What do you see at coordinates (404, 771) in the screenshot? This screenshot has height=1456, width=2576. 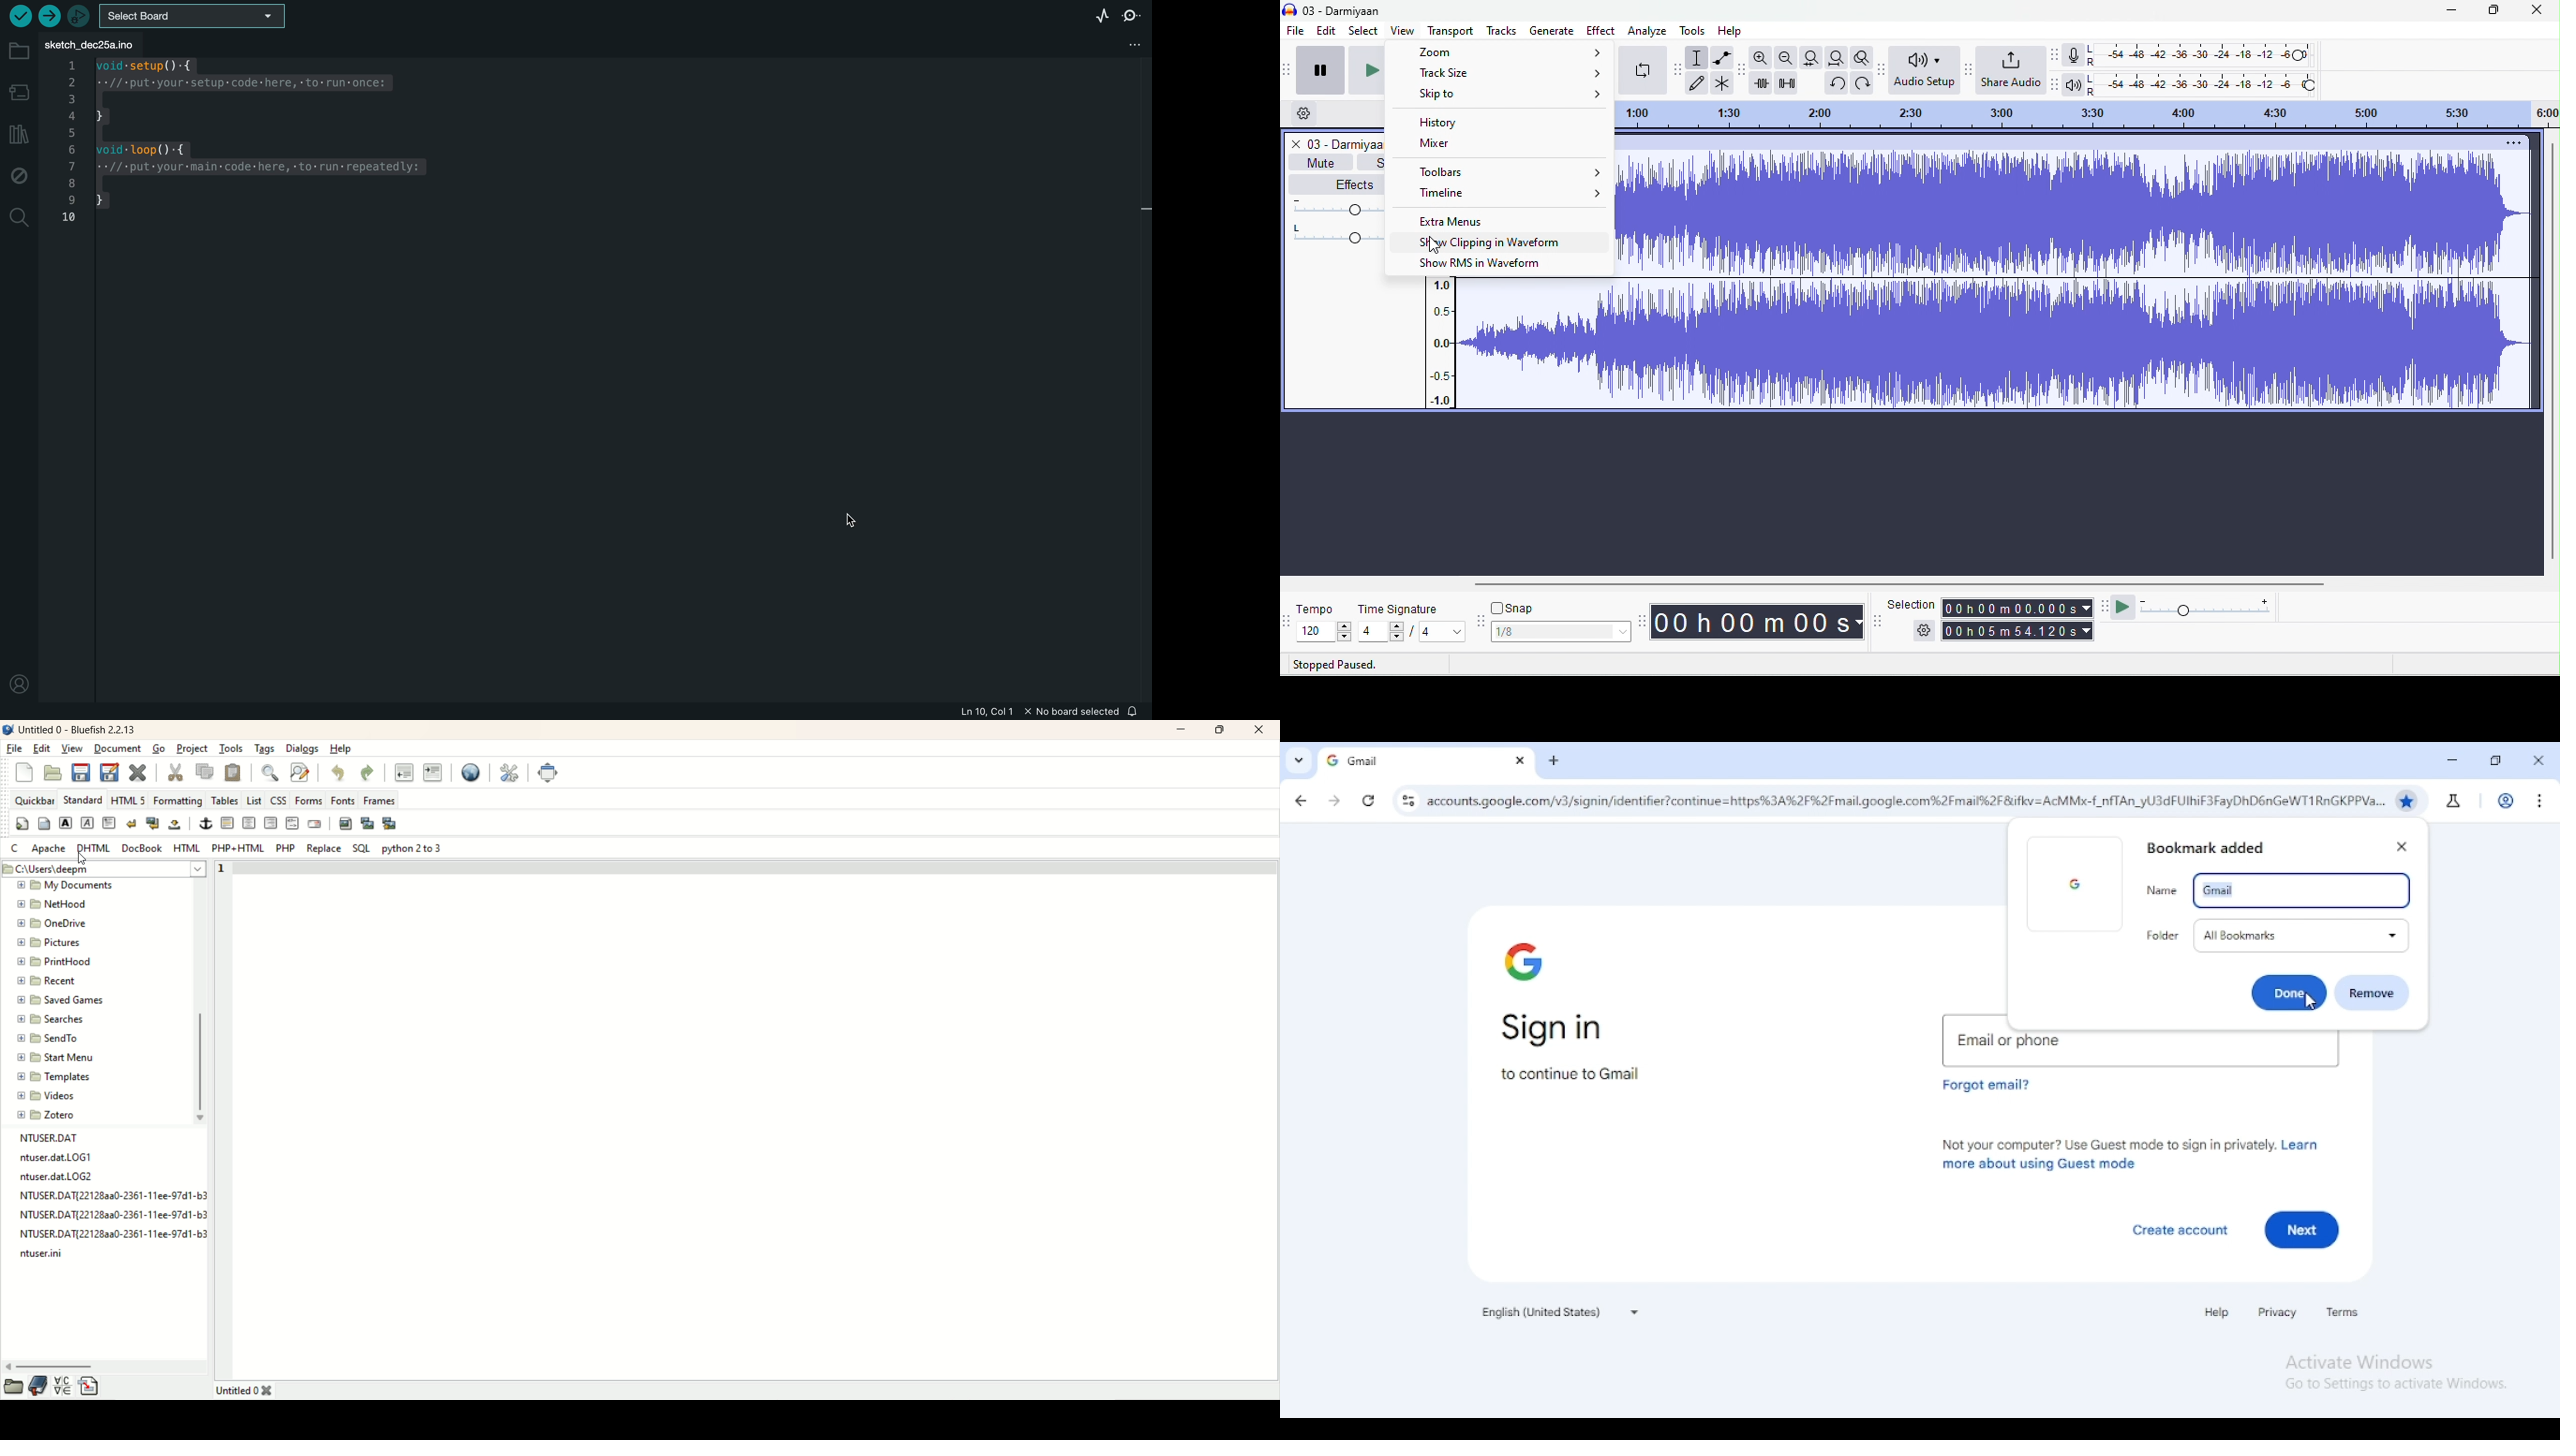 I see `unindent` at bounding box center [404, 771].